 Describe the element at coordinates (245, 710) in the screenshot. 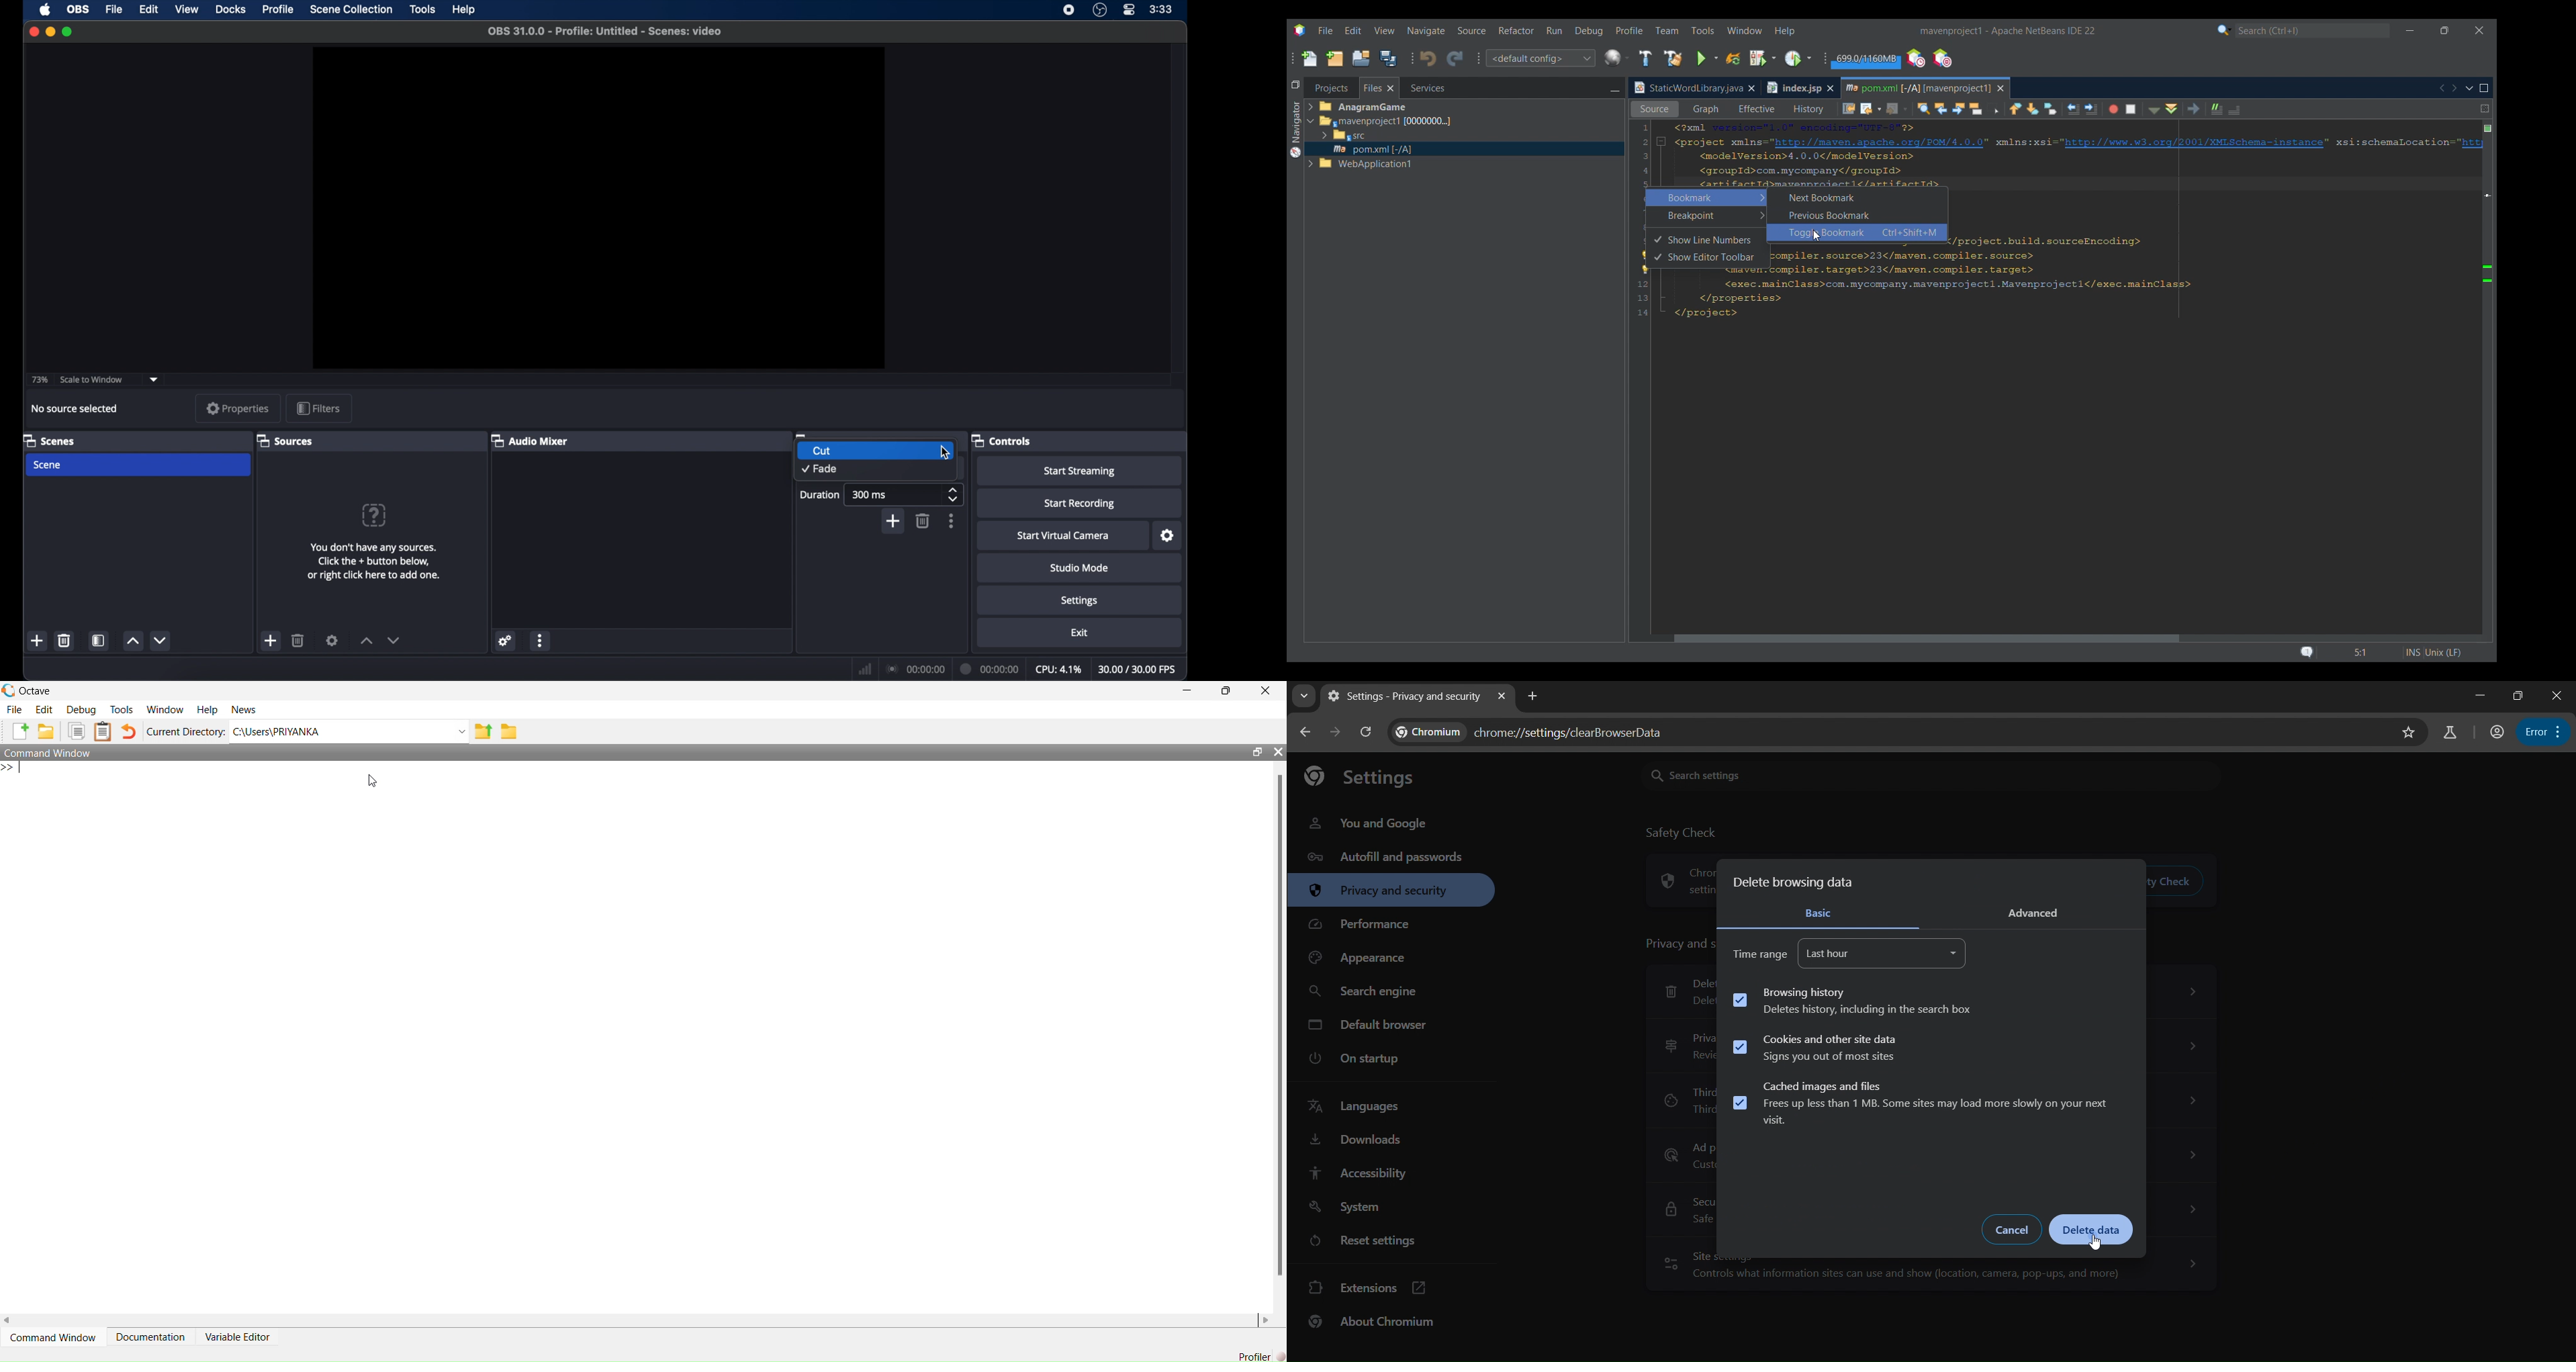

I see `news` at that location.